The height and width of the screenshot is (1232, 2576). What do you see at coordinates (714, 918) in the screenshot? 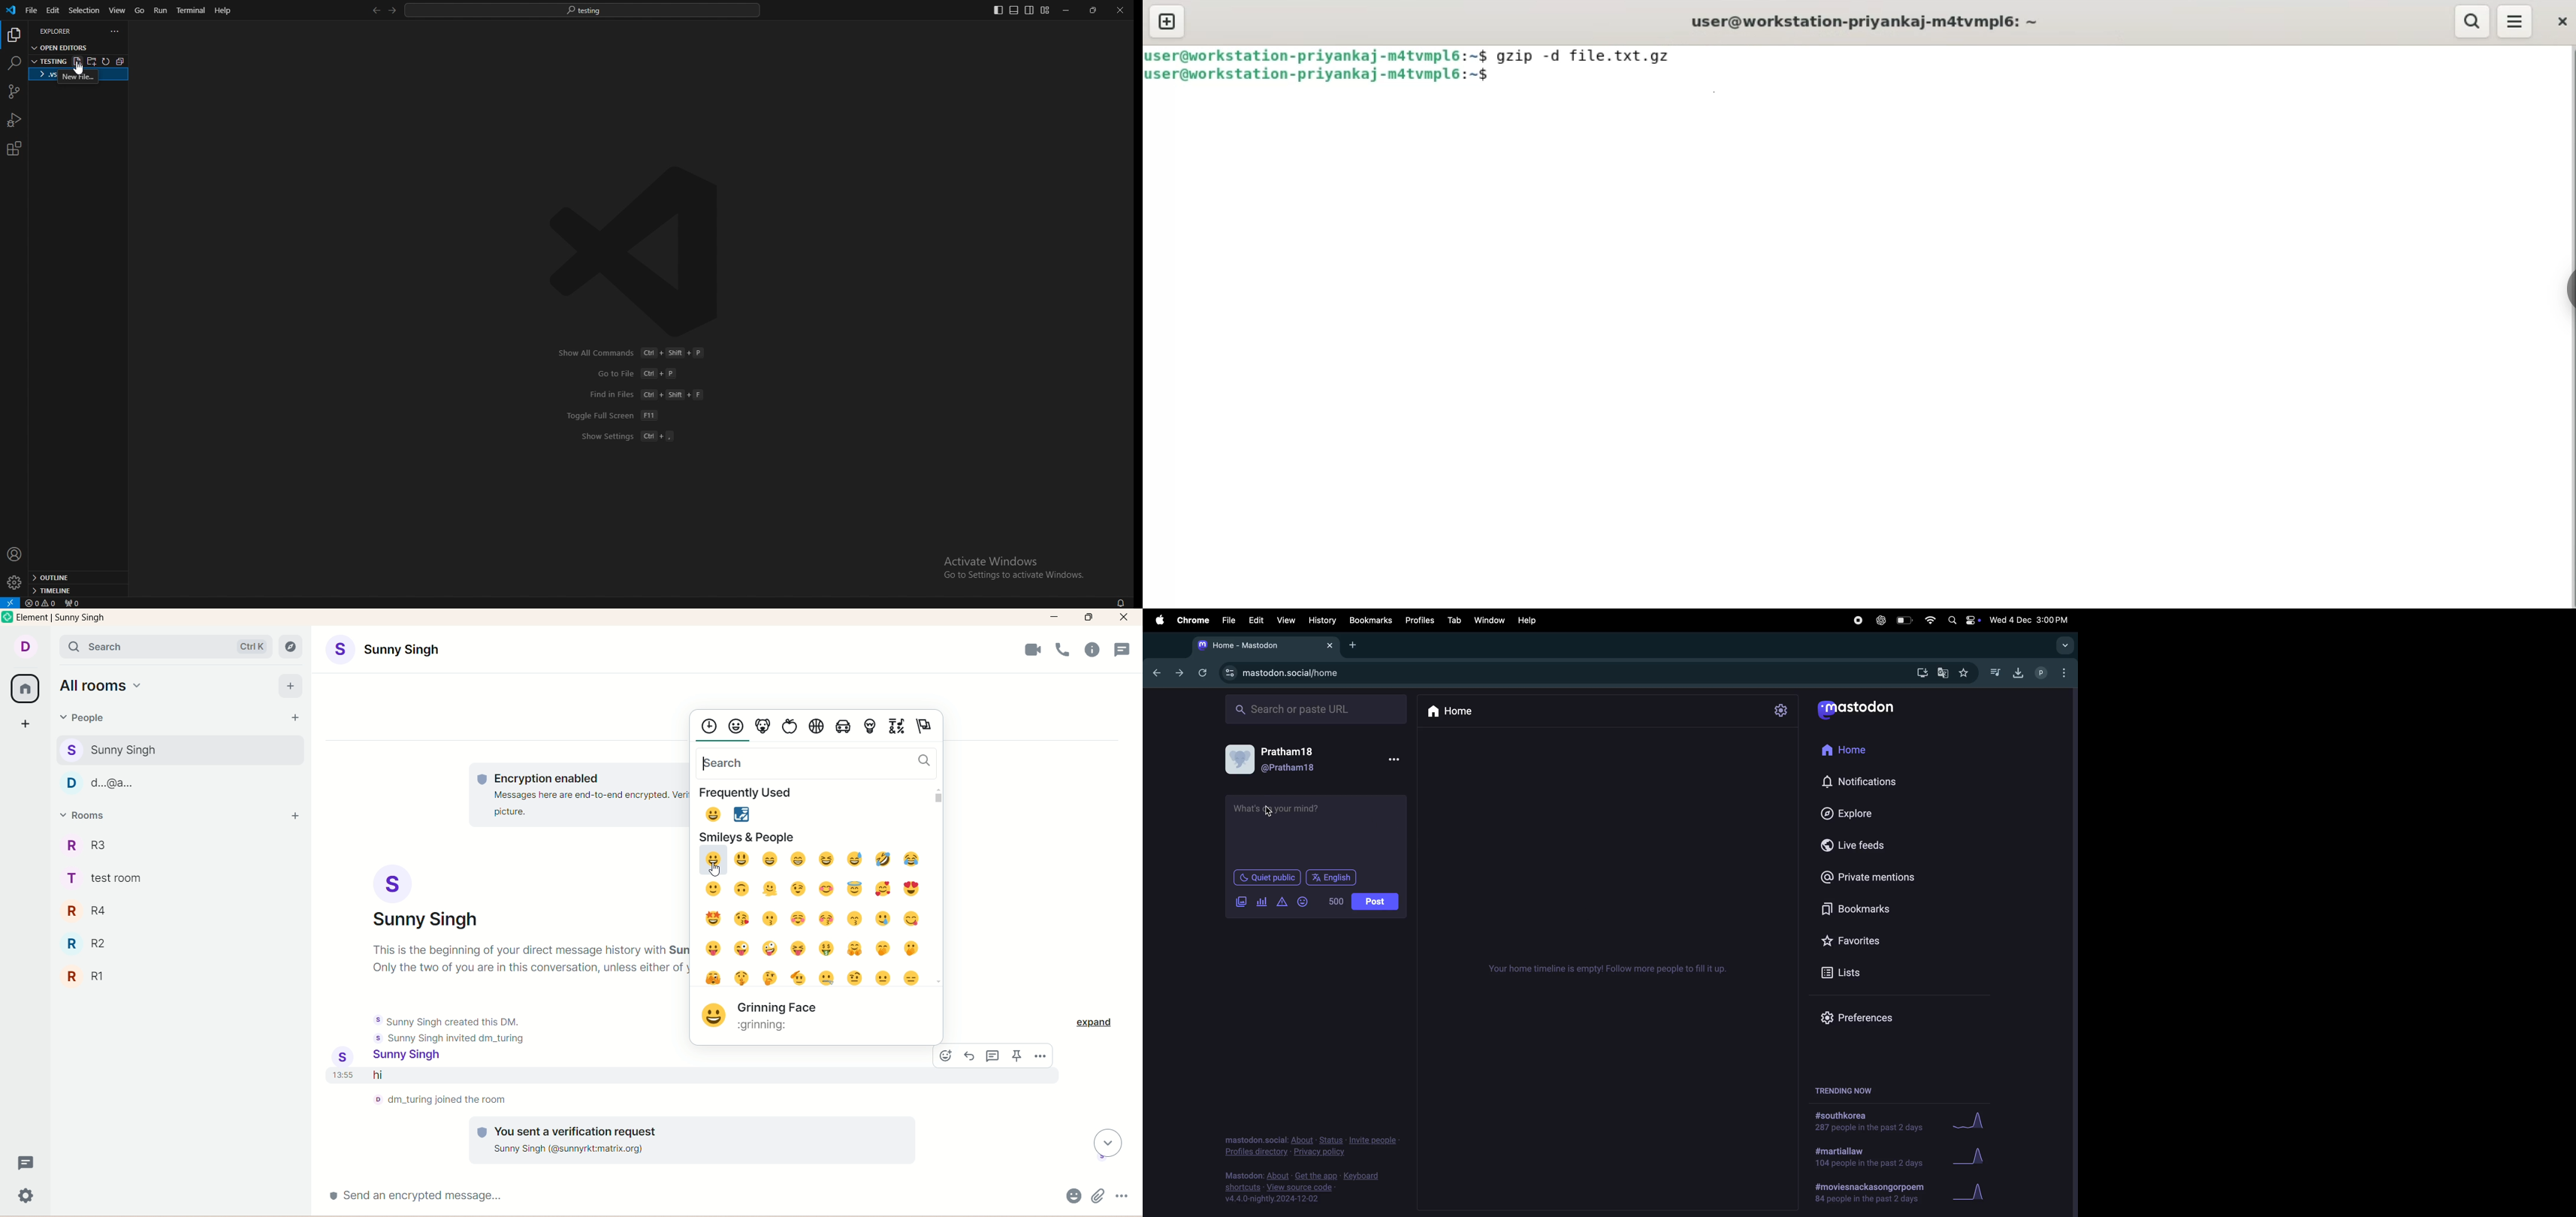
I see `Star struck` at bounding box center [714, 918].